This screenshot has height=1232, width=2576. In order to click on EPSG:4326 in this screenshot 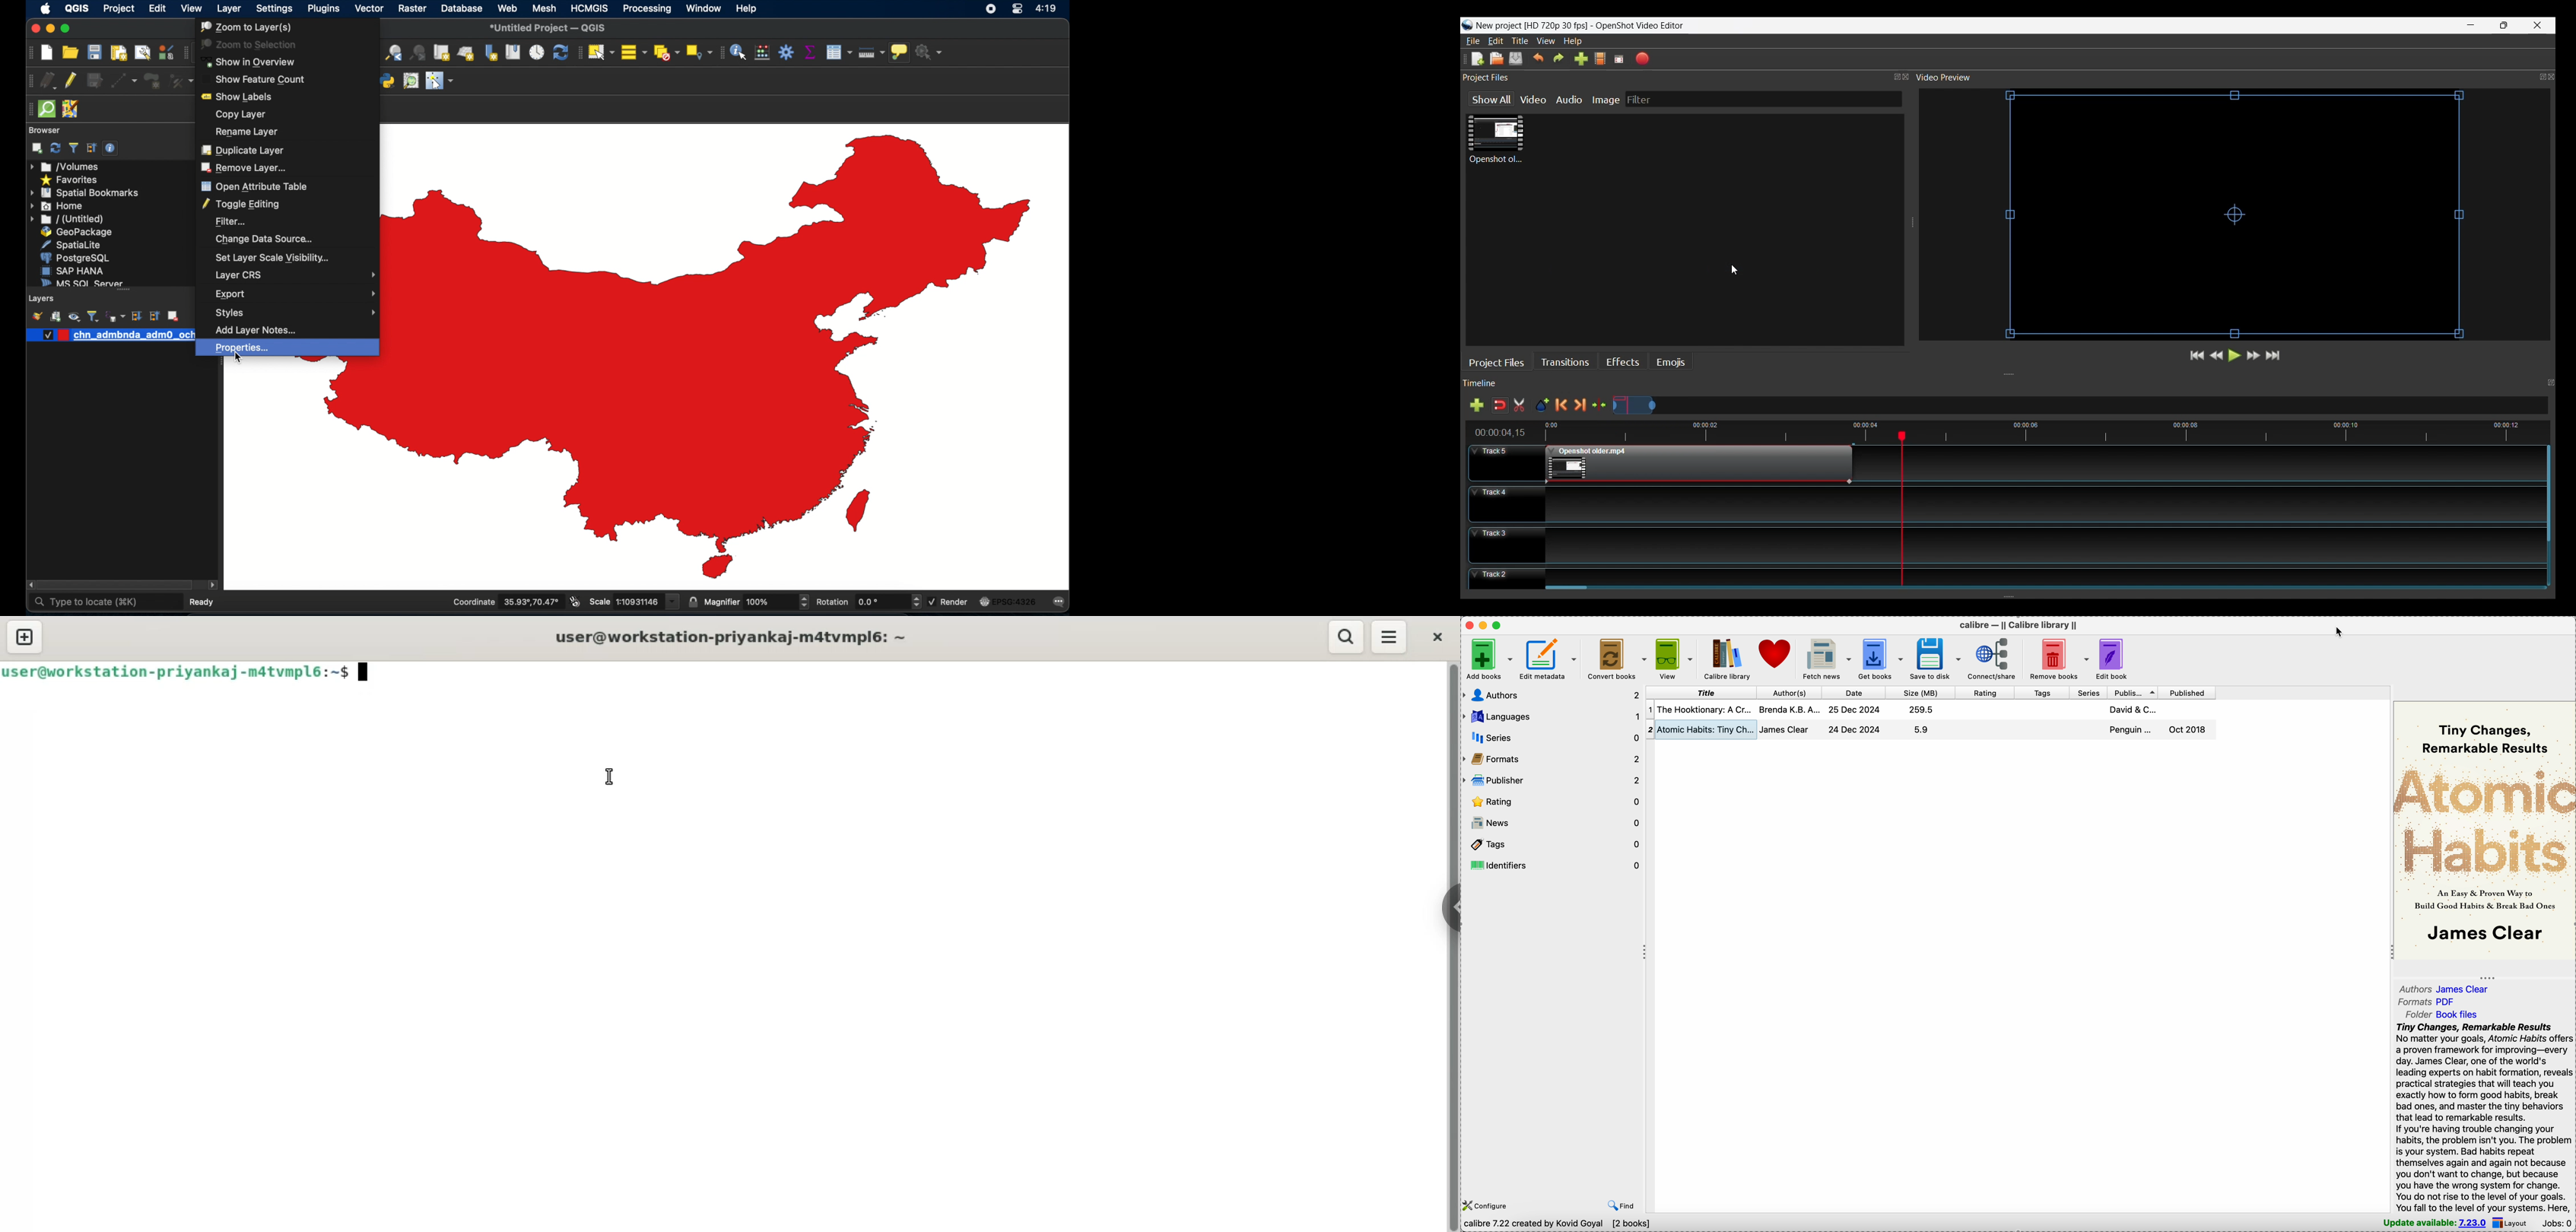, I will do `click(1008, 601)`.